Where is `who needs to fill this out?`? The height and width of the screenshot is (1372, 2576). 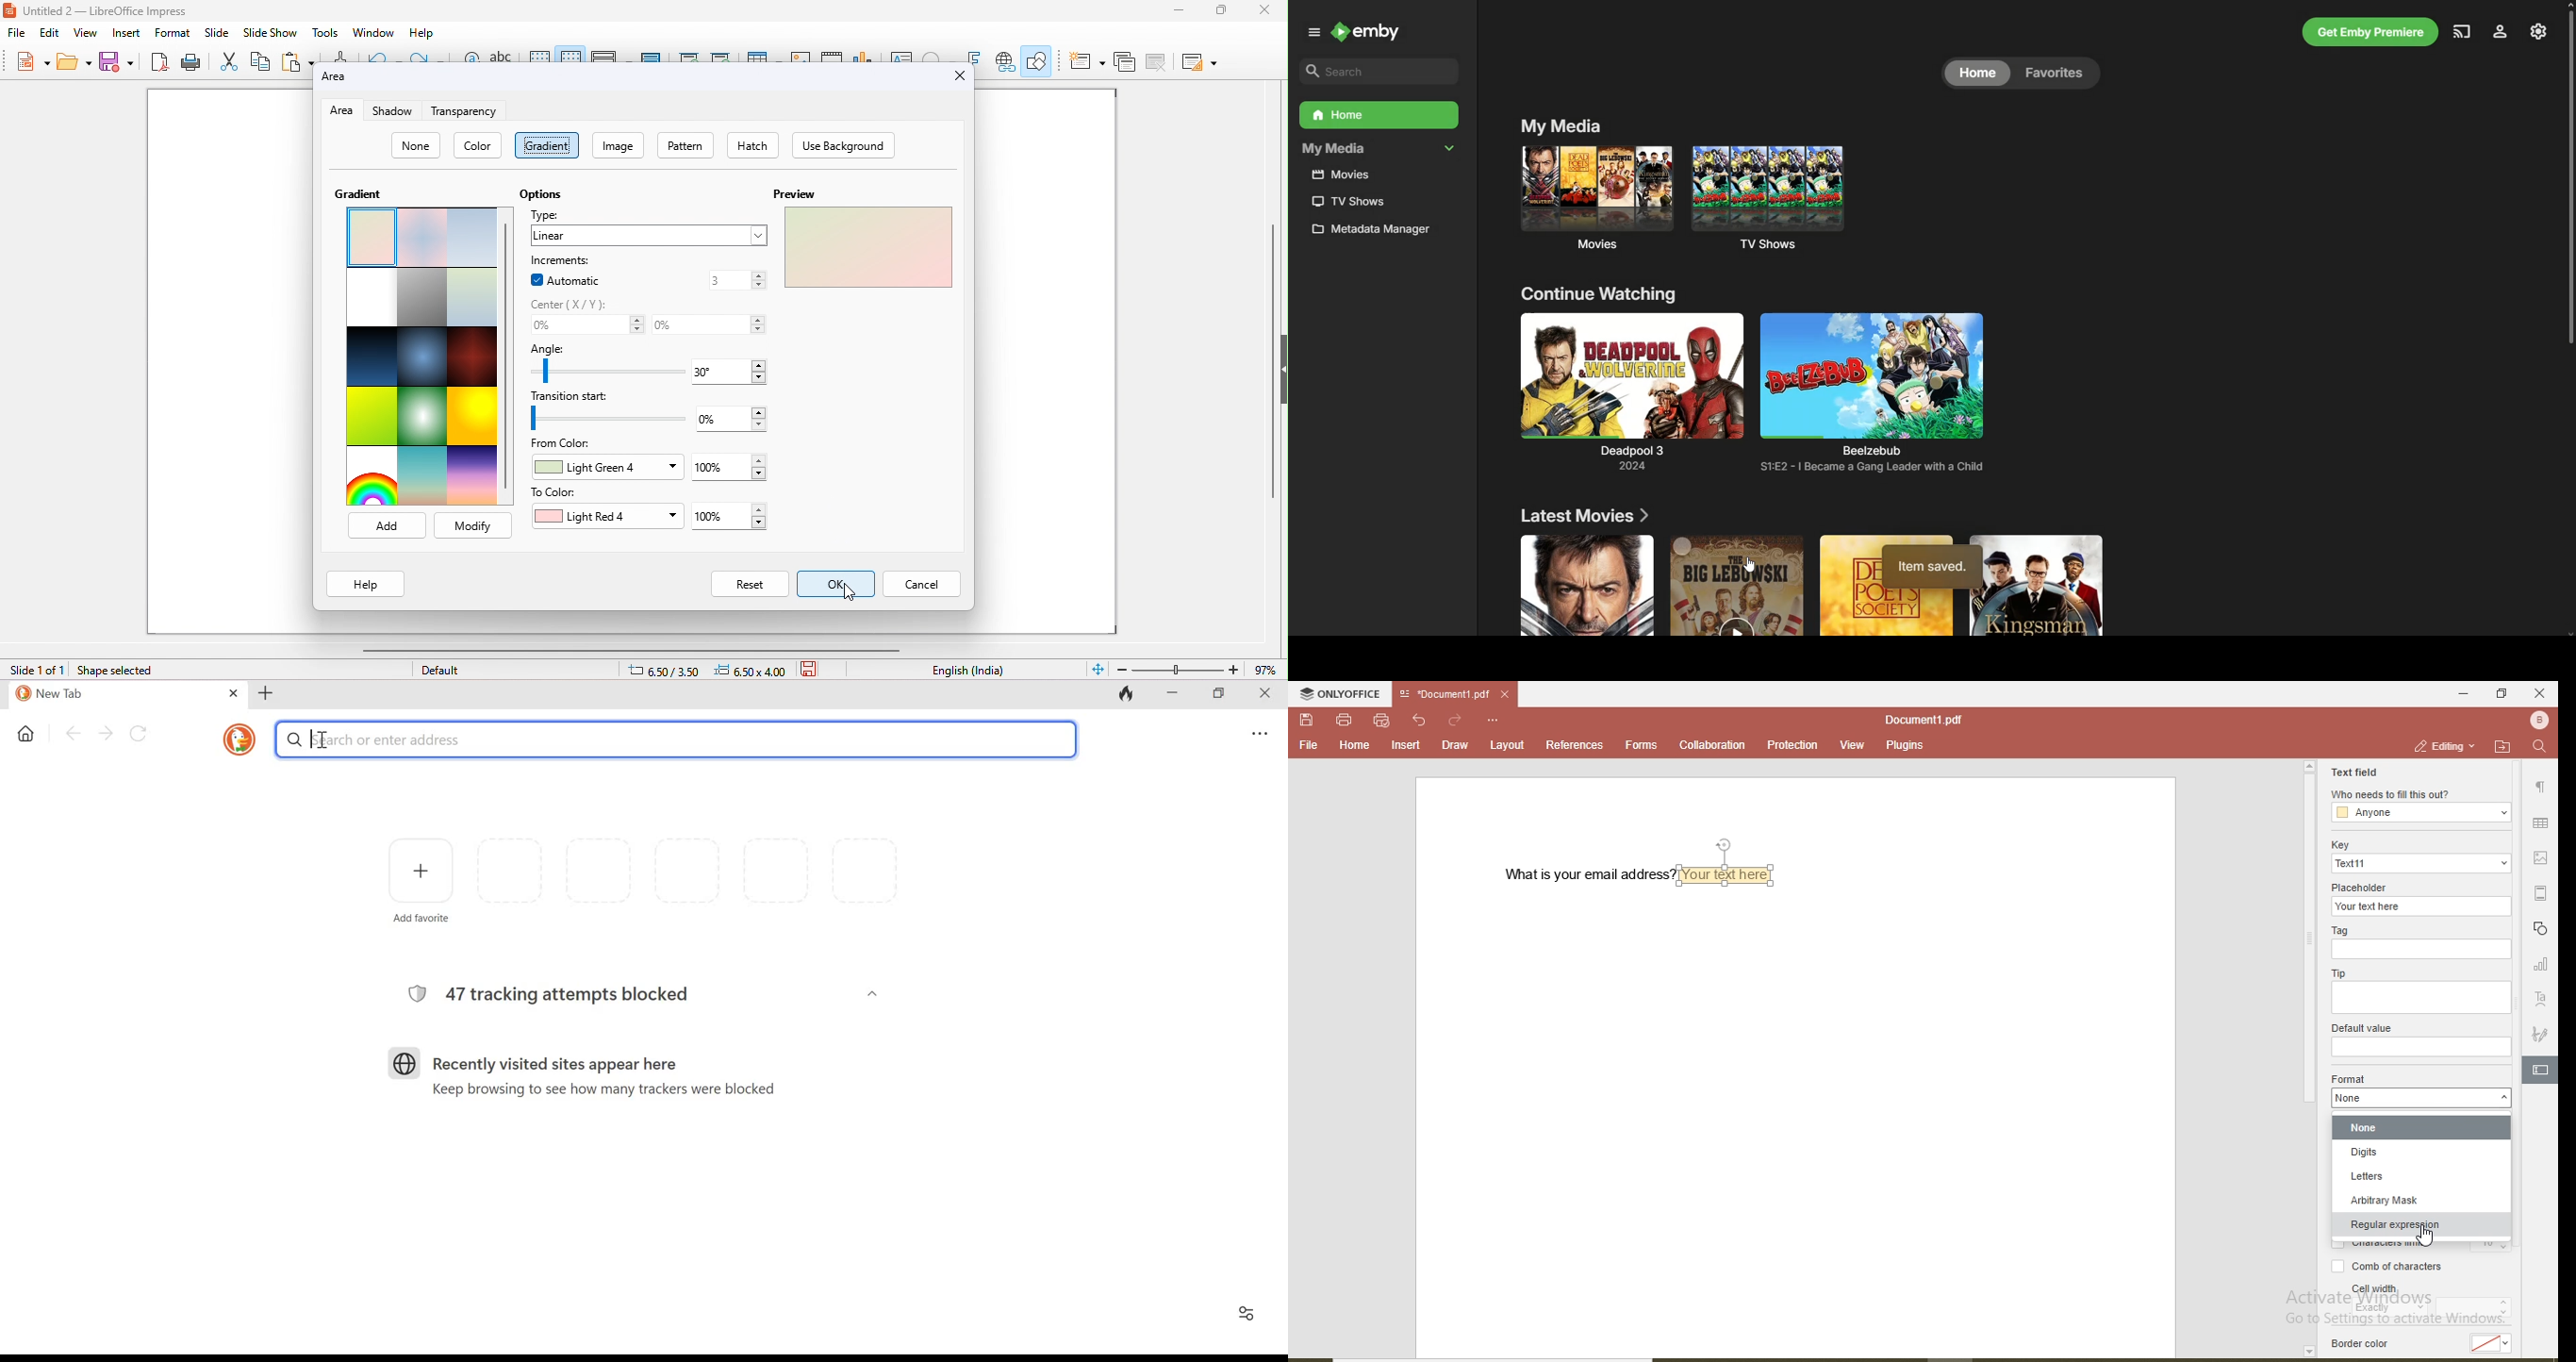 who needs to fill this out? is located at coordinates (2390, 794).